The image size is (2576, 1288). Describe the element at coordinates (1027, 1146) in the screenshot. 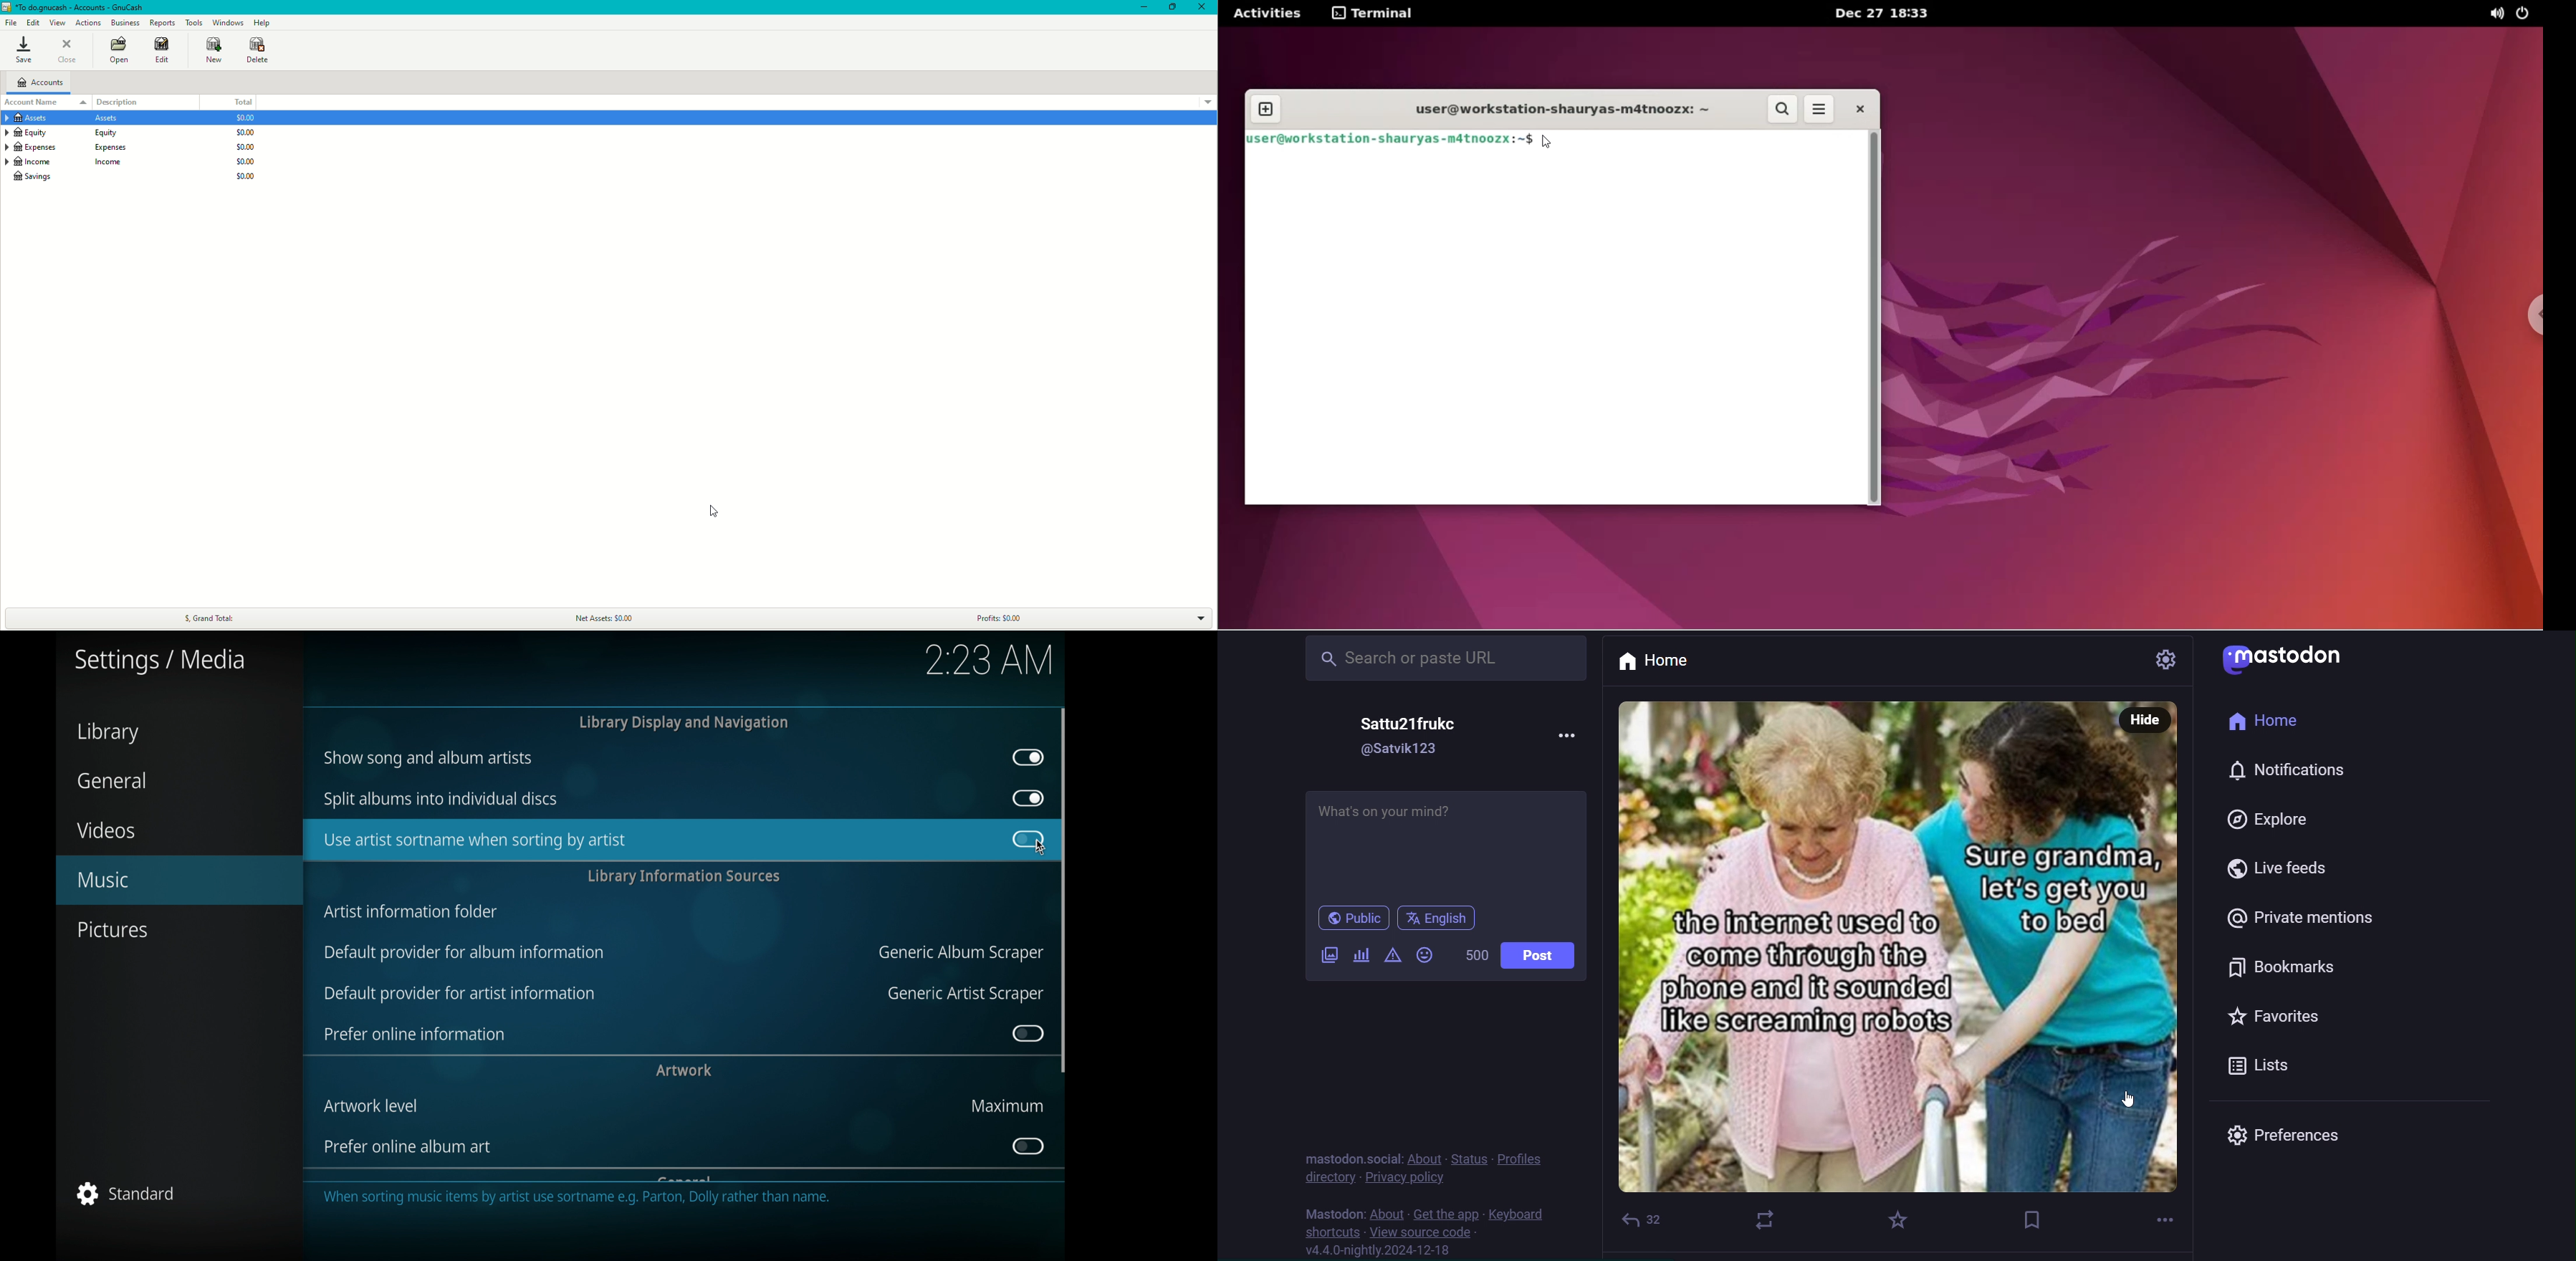

I see `toggle button` at that location.